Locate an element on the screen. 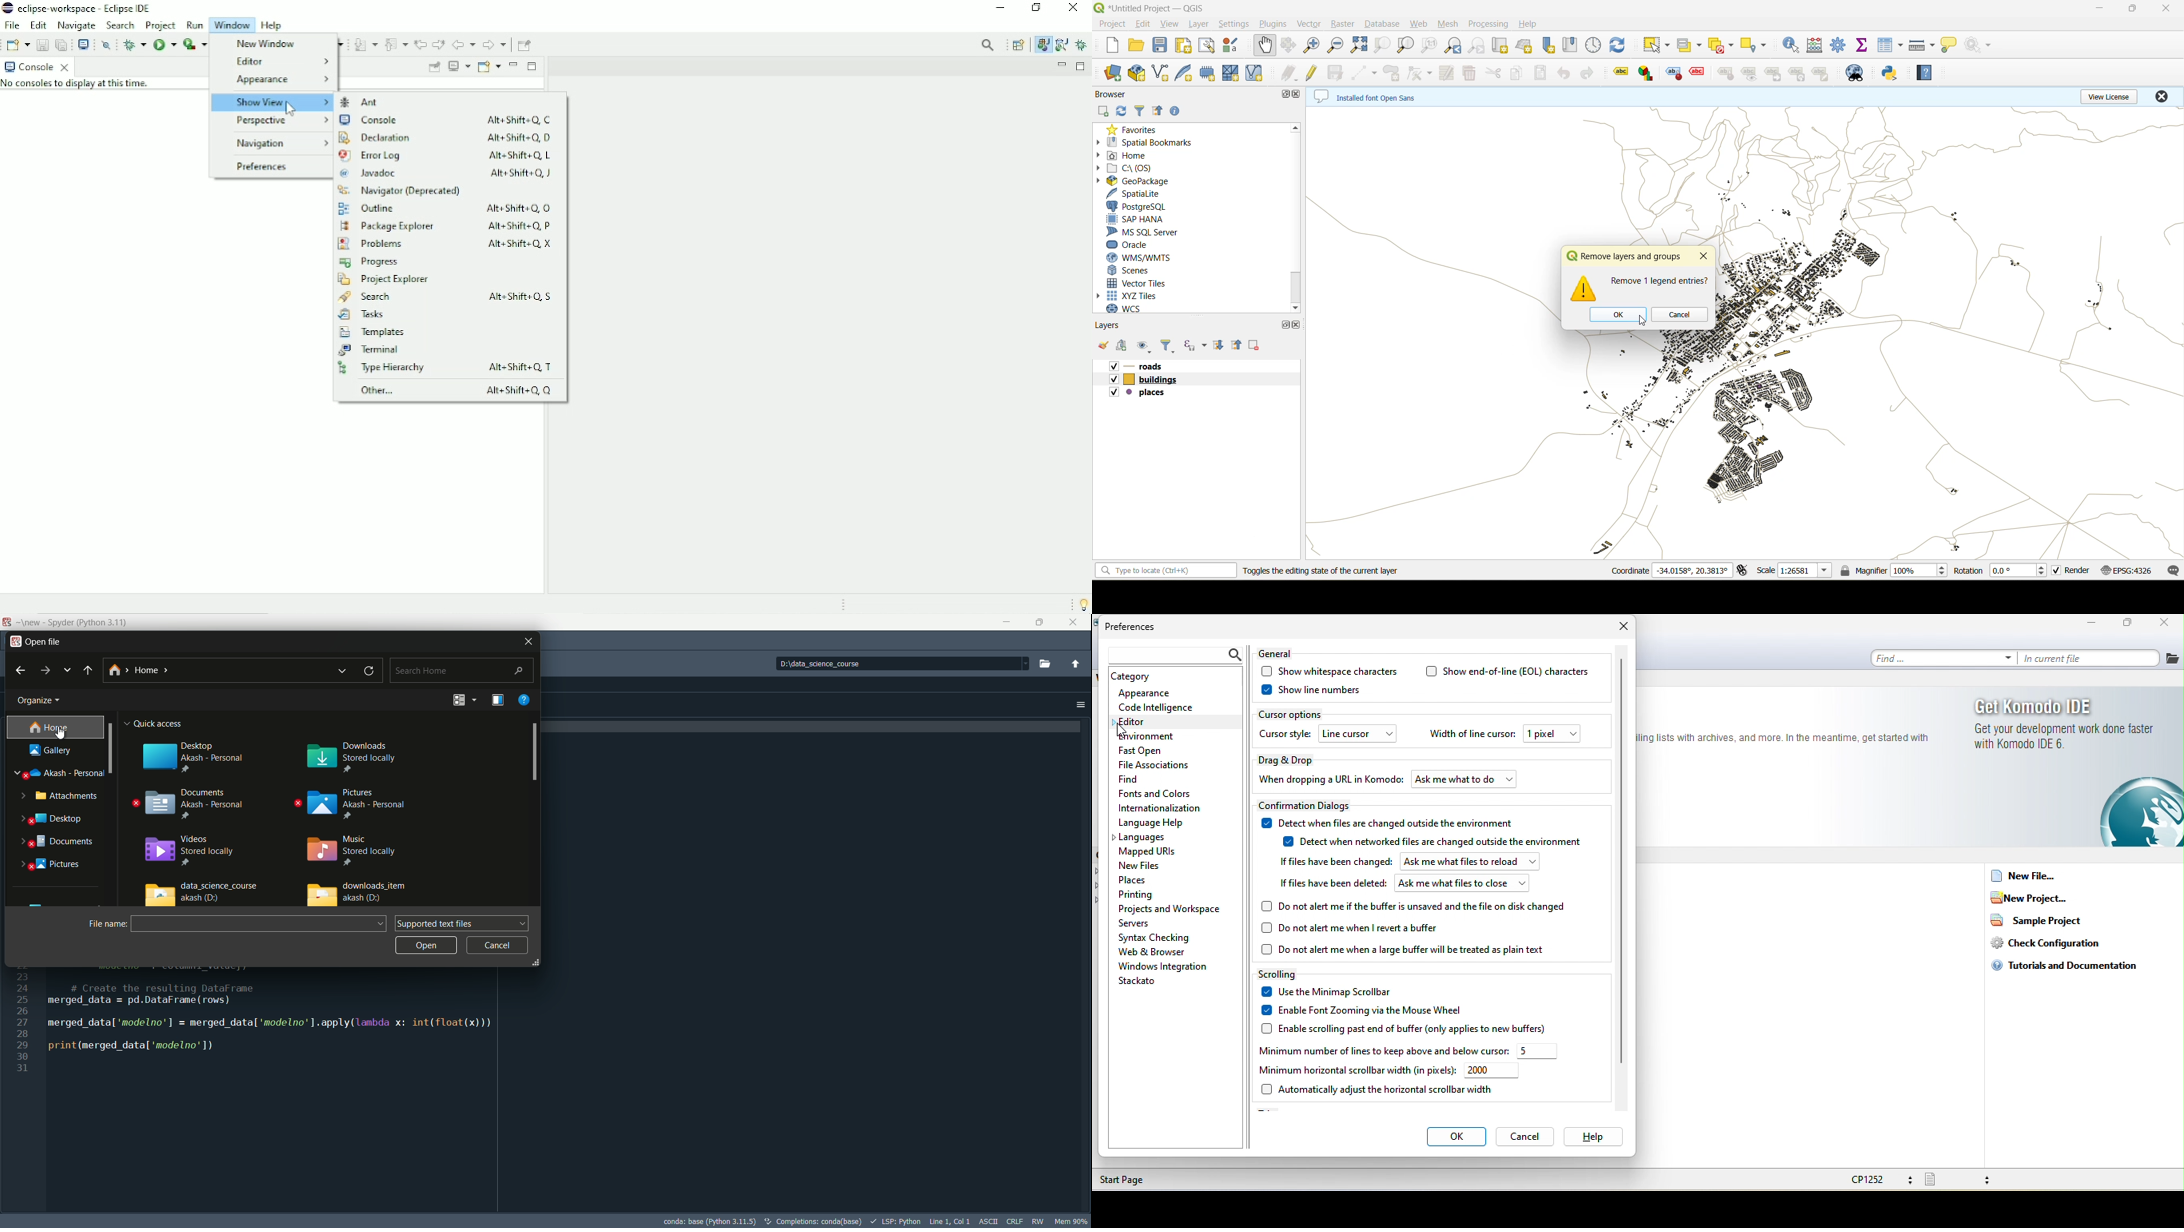 The image size is (2184, 1232). forward is located at coordinates (44, 669).